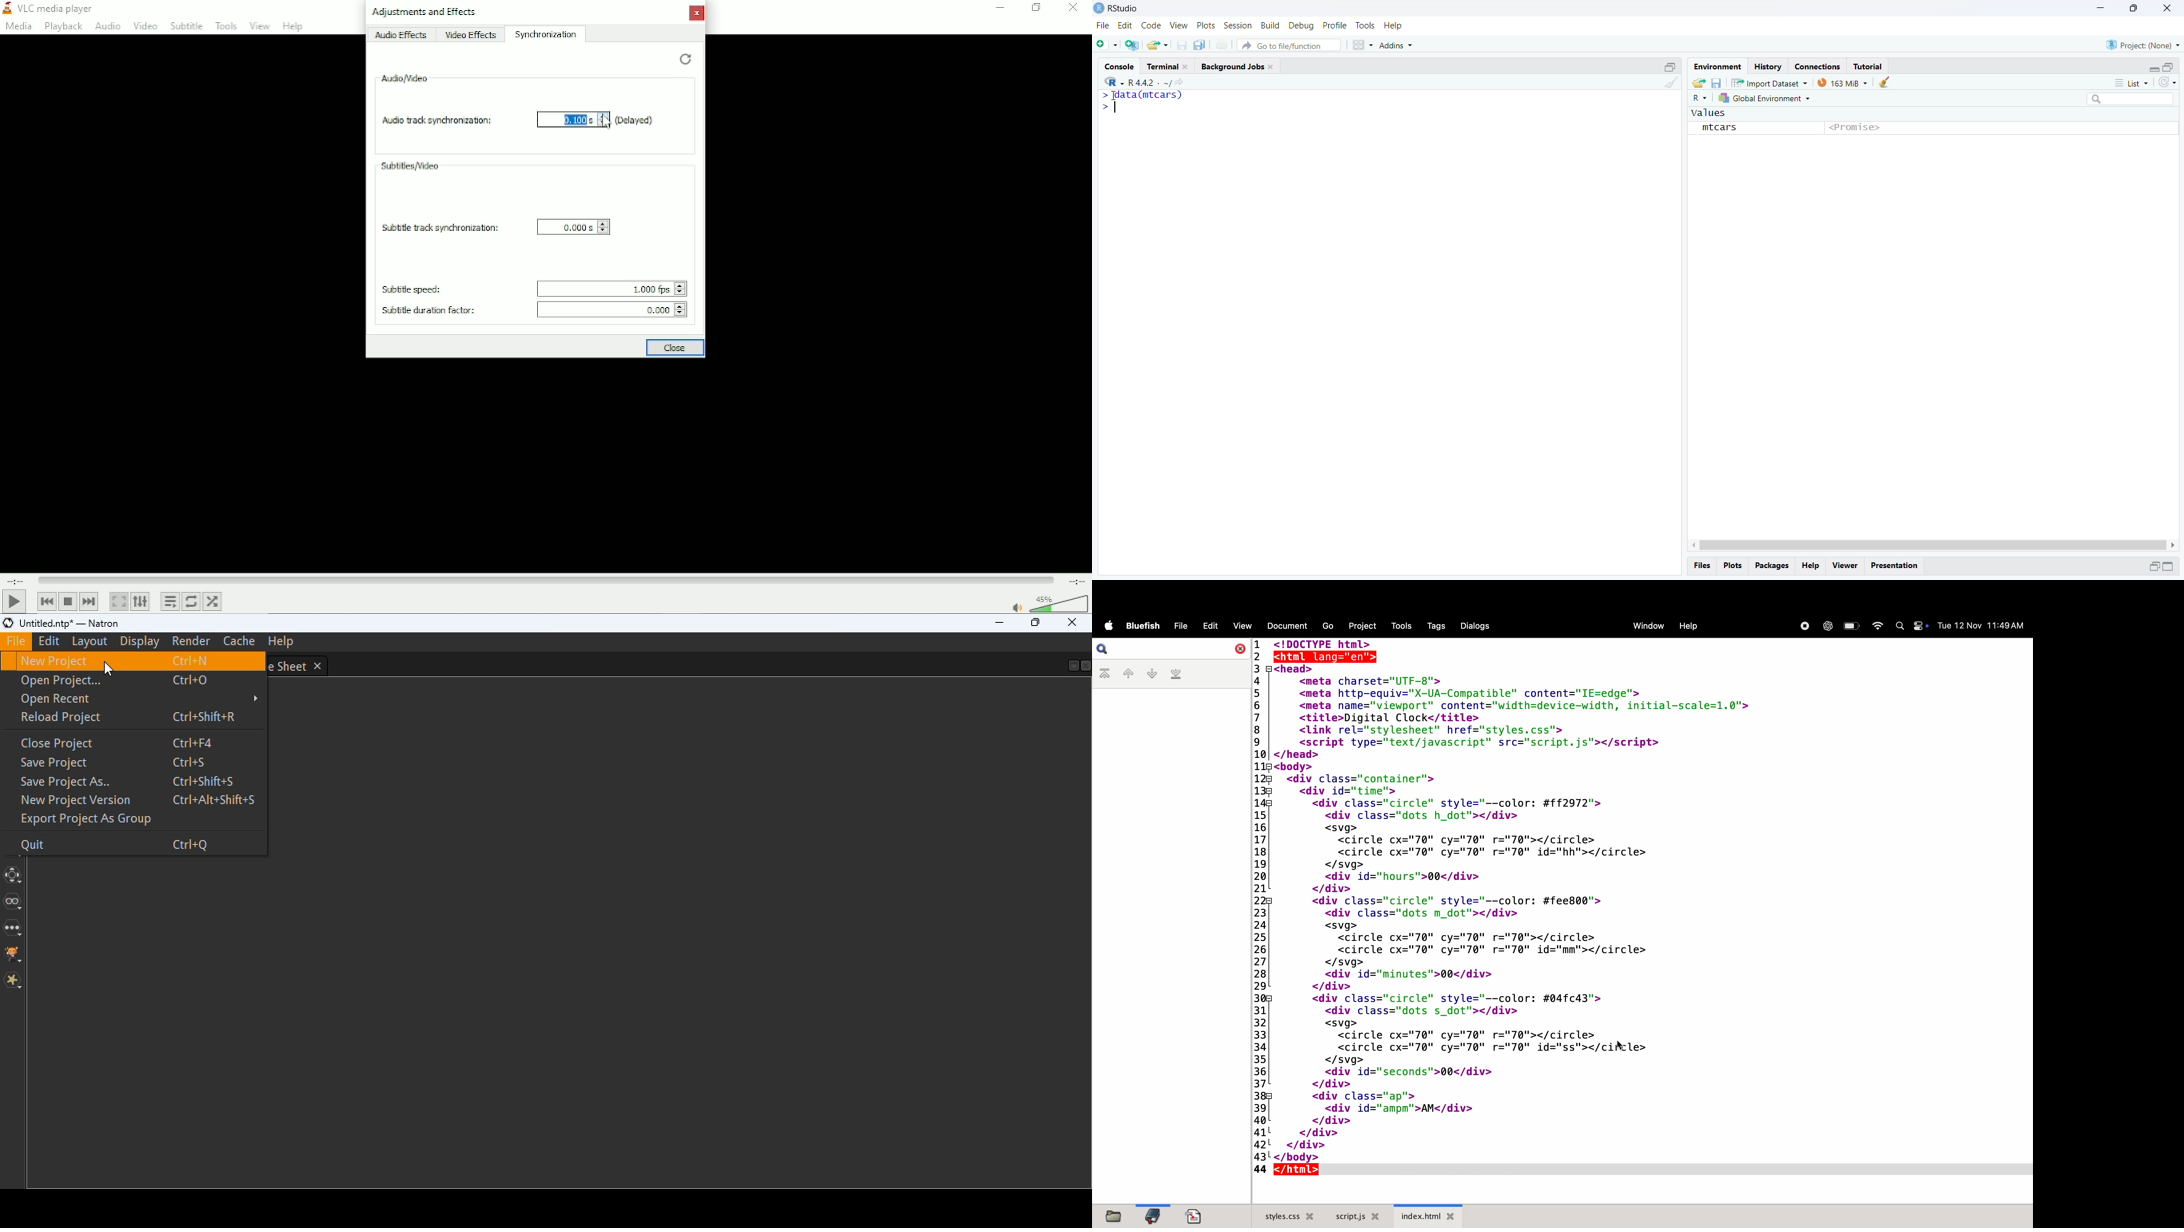 The height and width of the screenshot is (1232, 2184). What do you see at coordinates (226, 25) in the screenshot?
I see `Tools` at bounding box center [226, 25].